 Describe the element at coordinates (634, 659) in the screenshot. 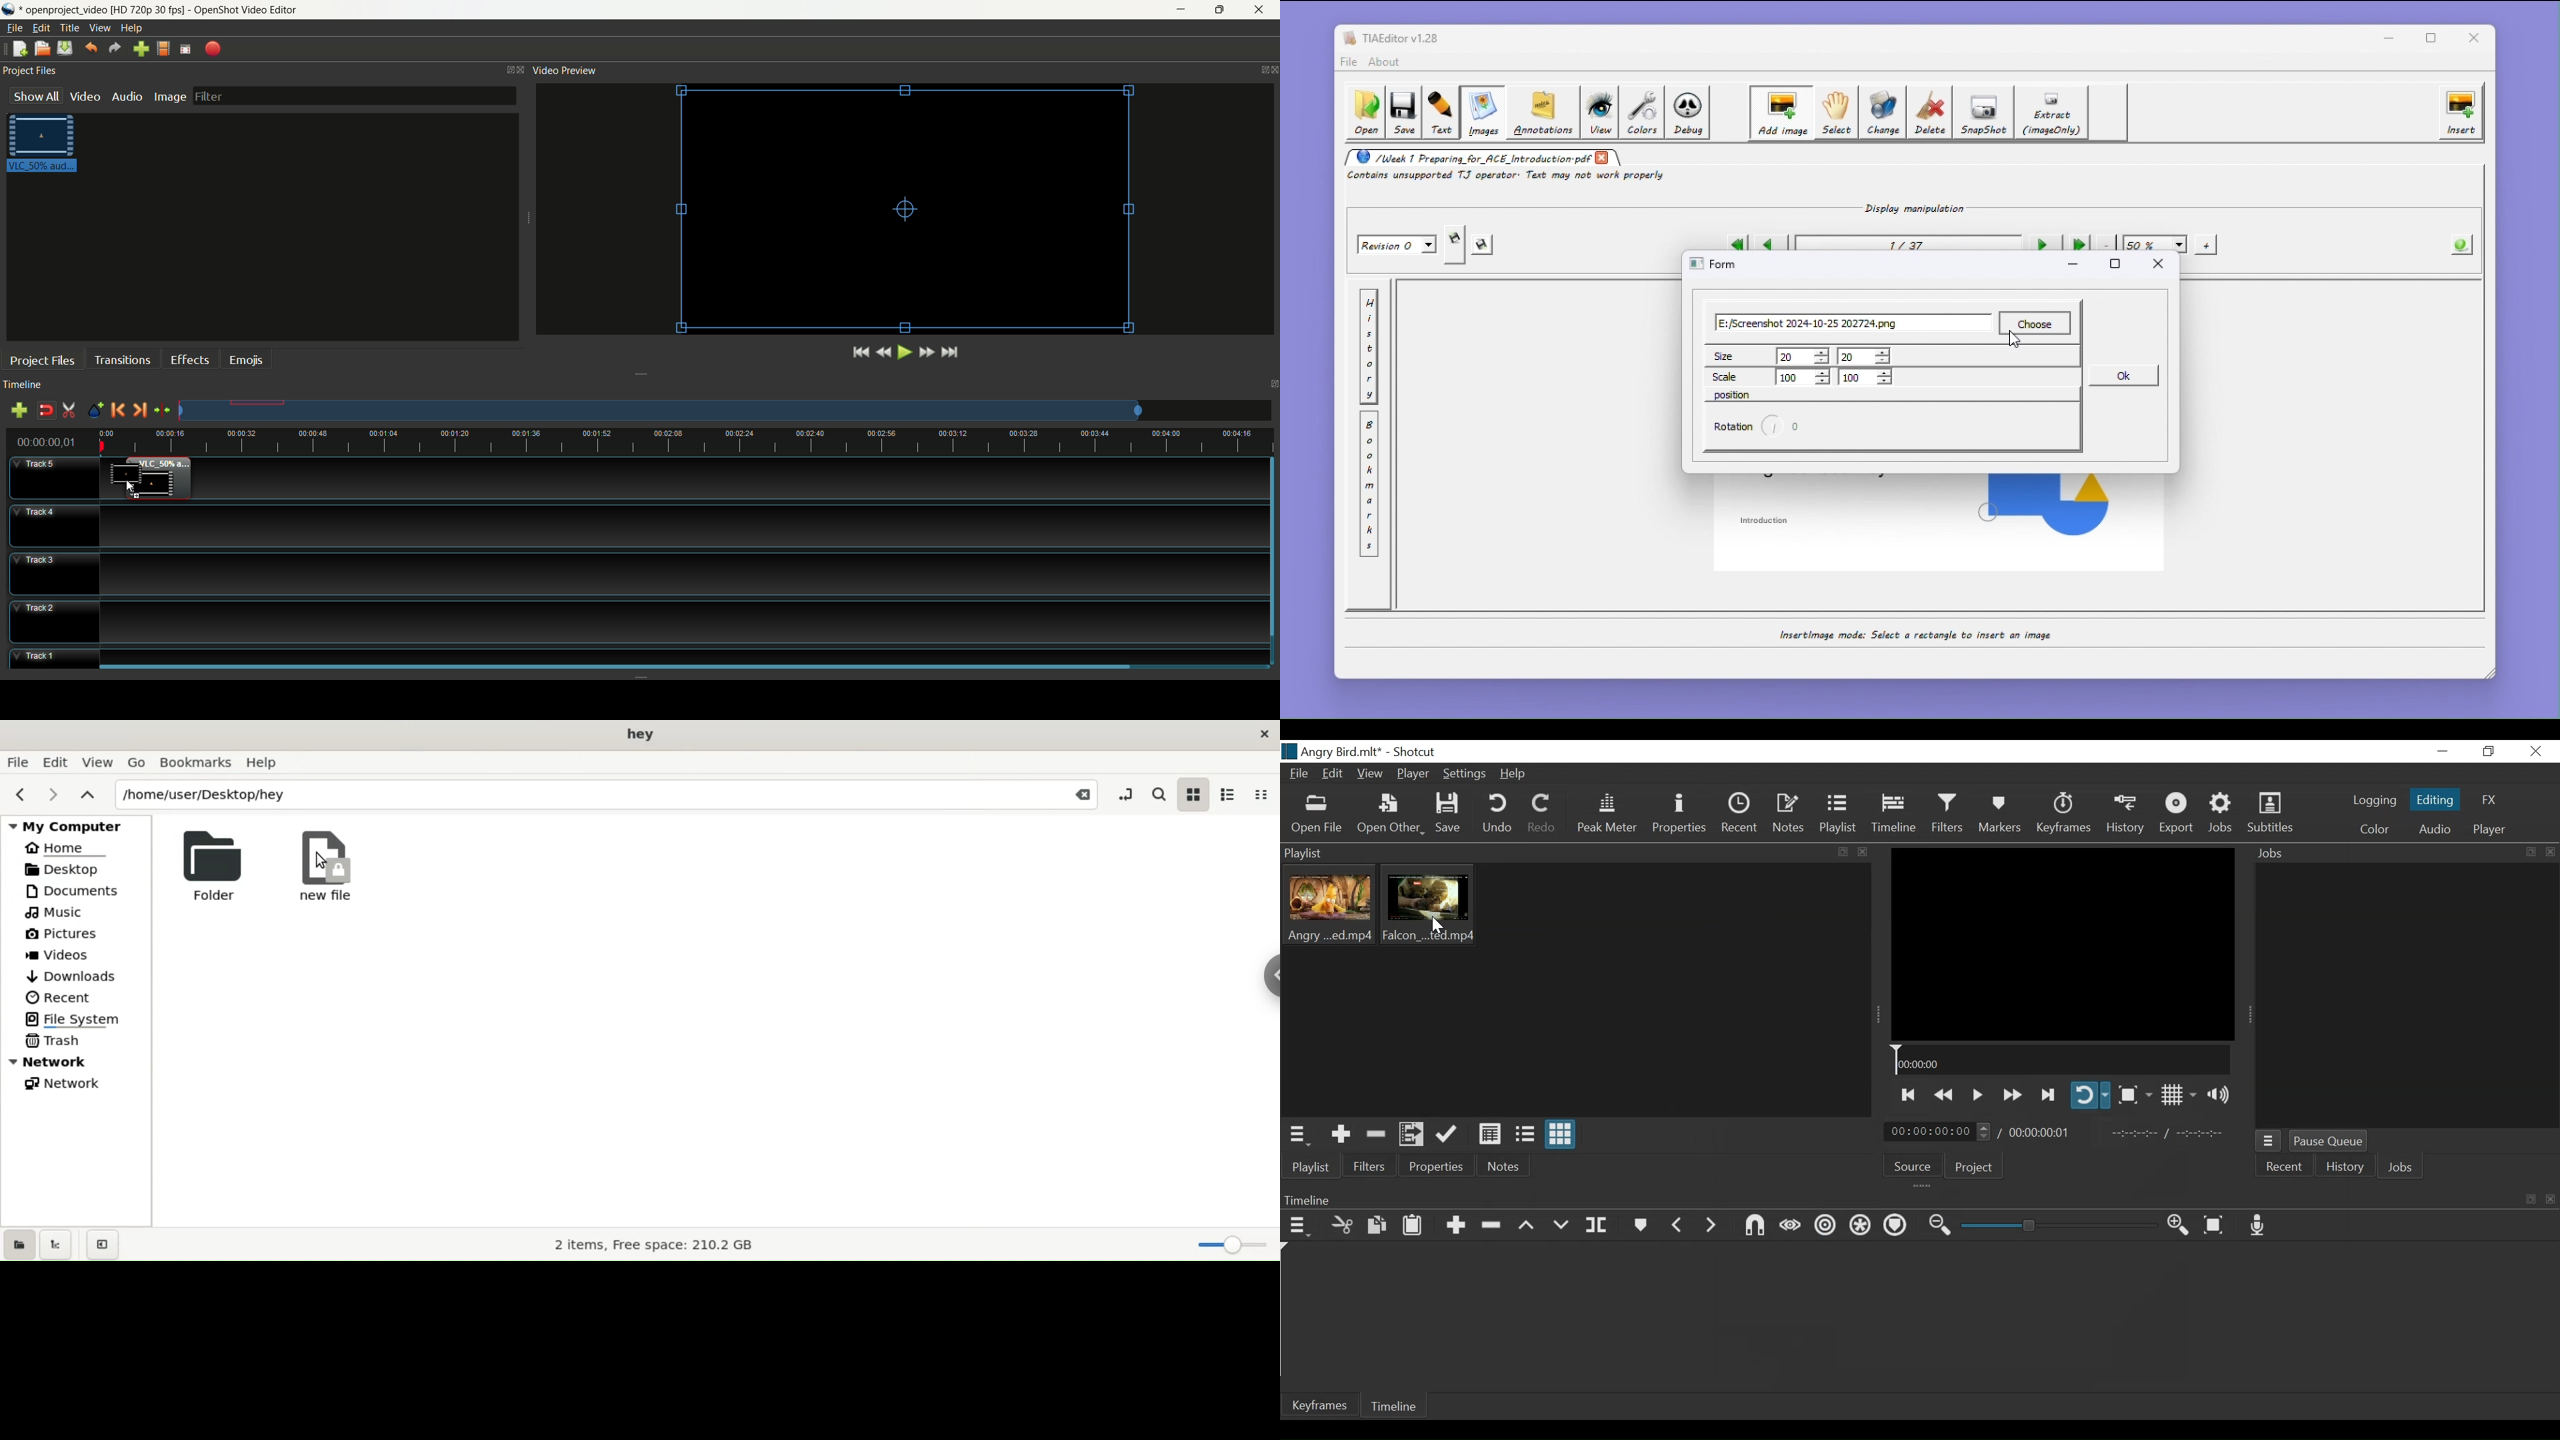

I see `track 1` at that location.